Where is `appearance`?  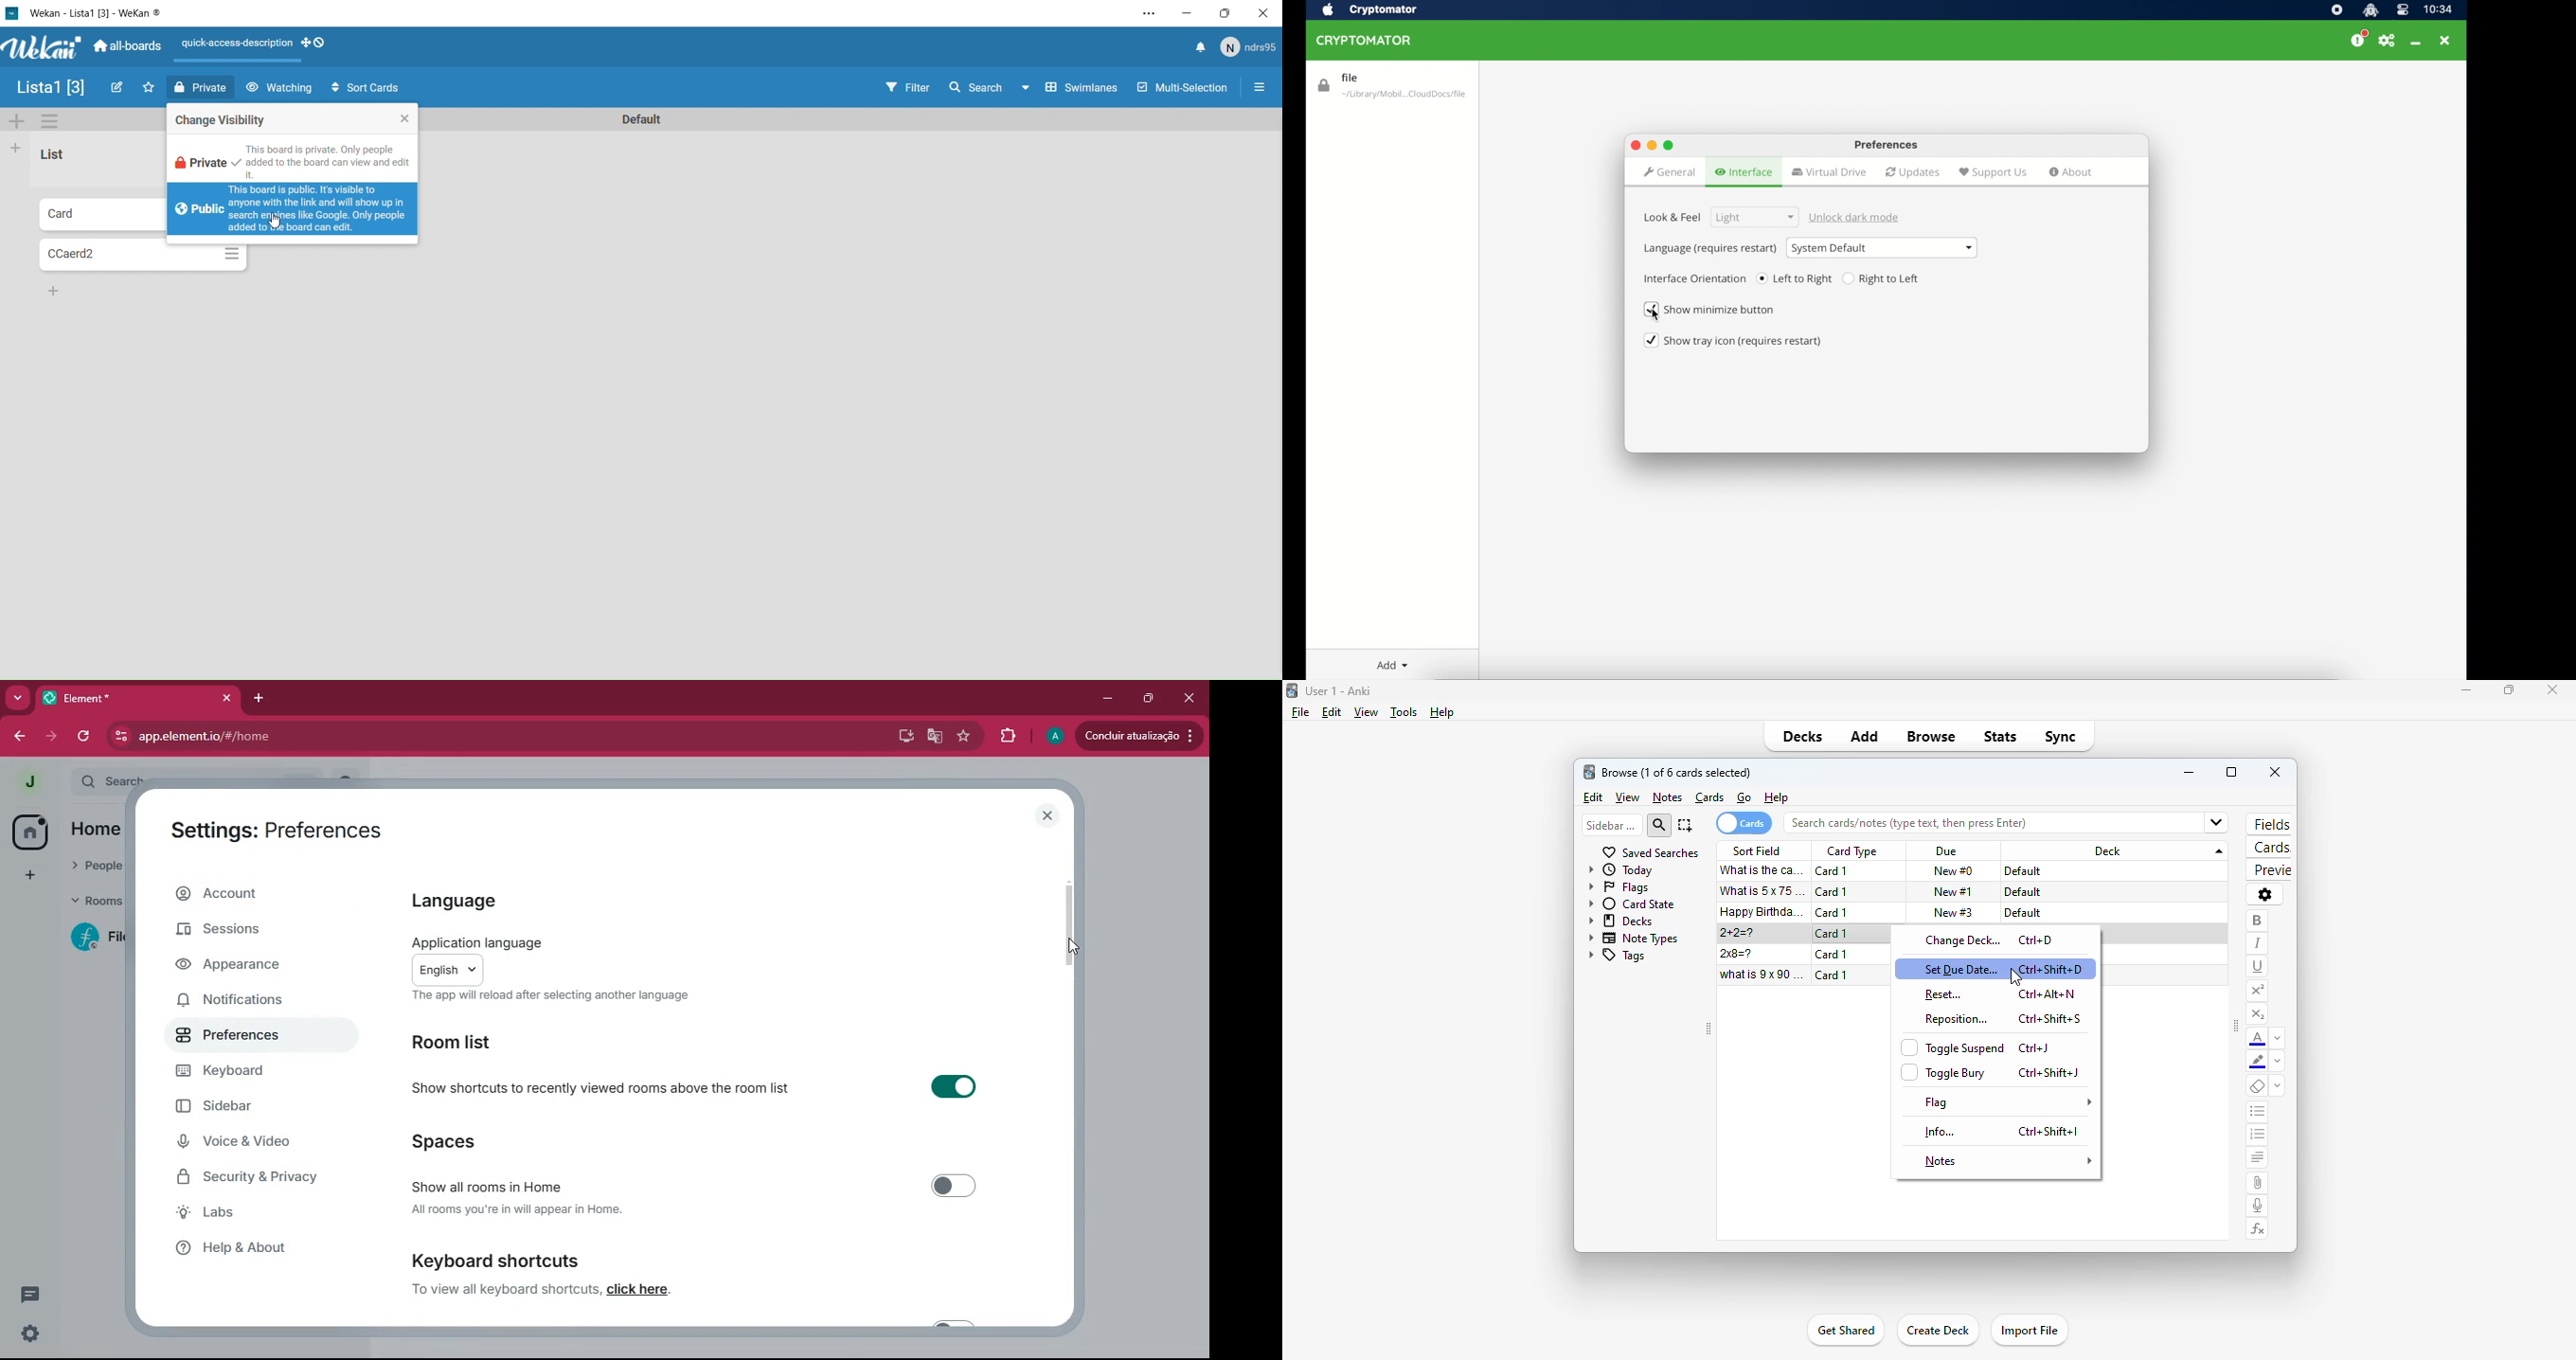
appearance is located at coordinates (242, 969).